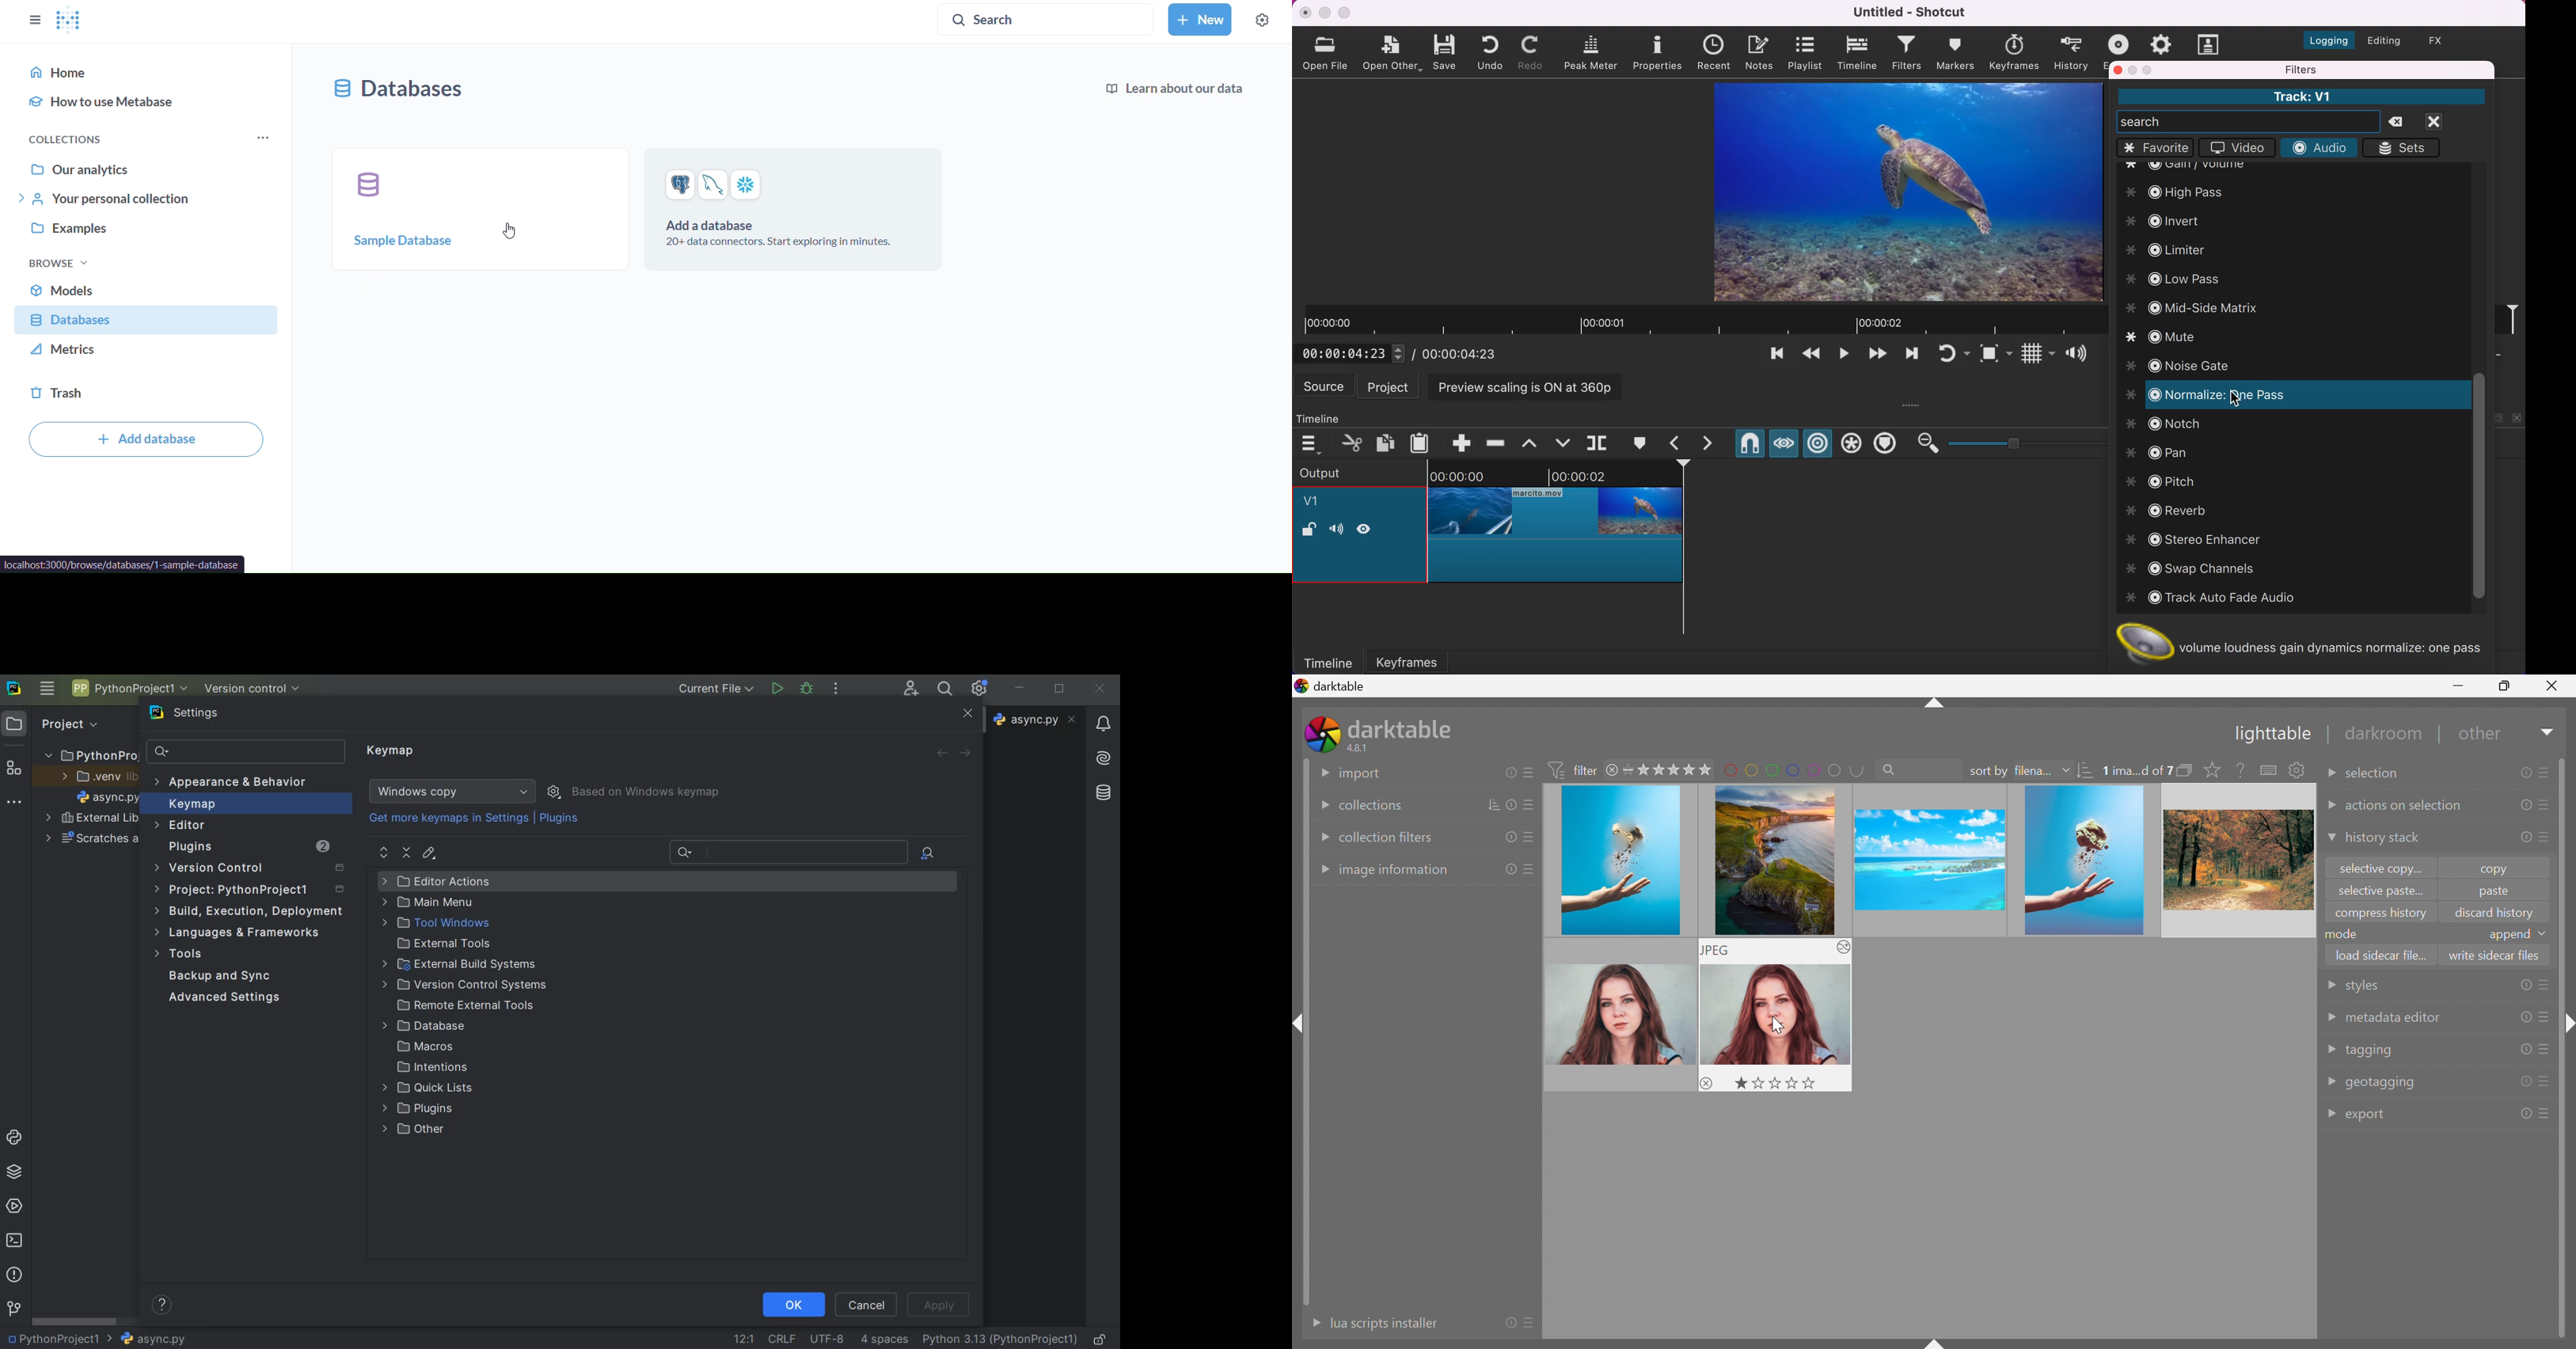 This screenshot has width=2576, height=1372. I want to click on timeline, so click(1328, 416).